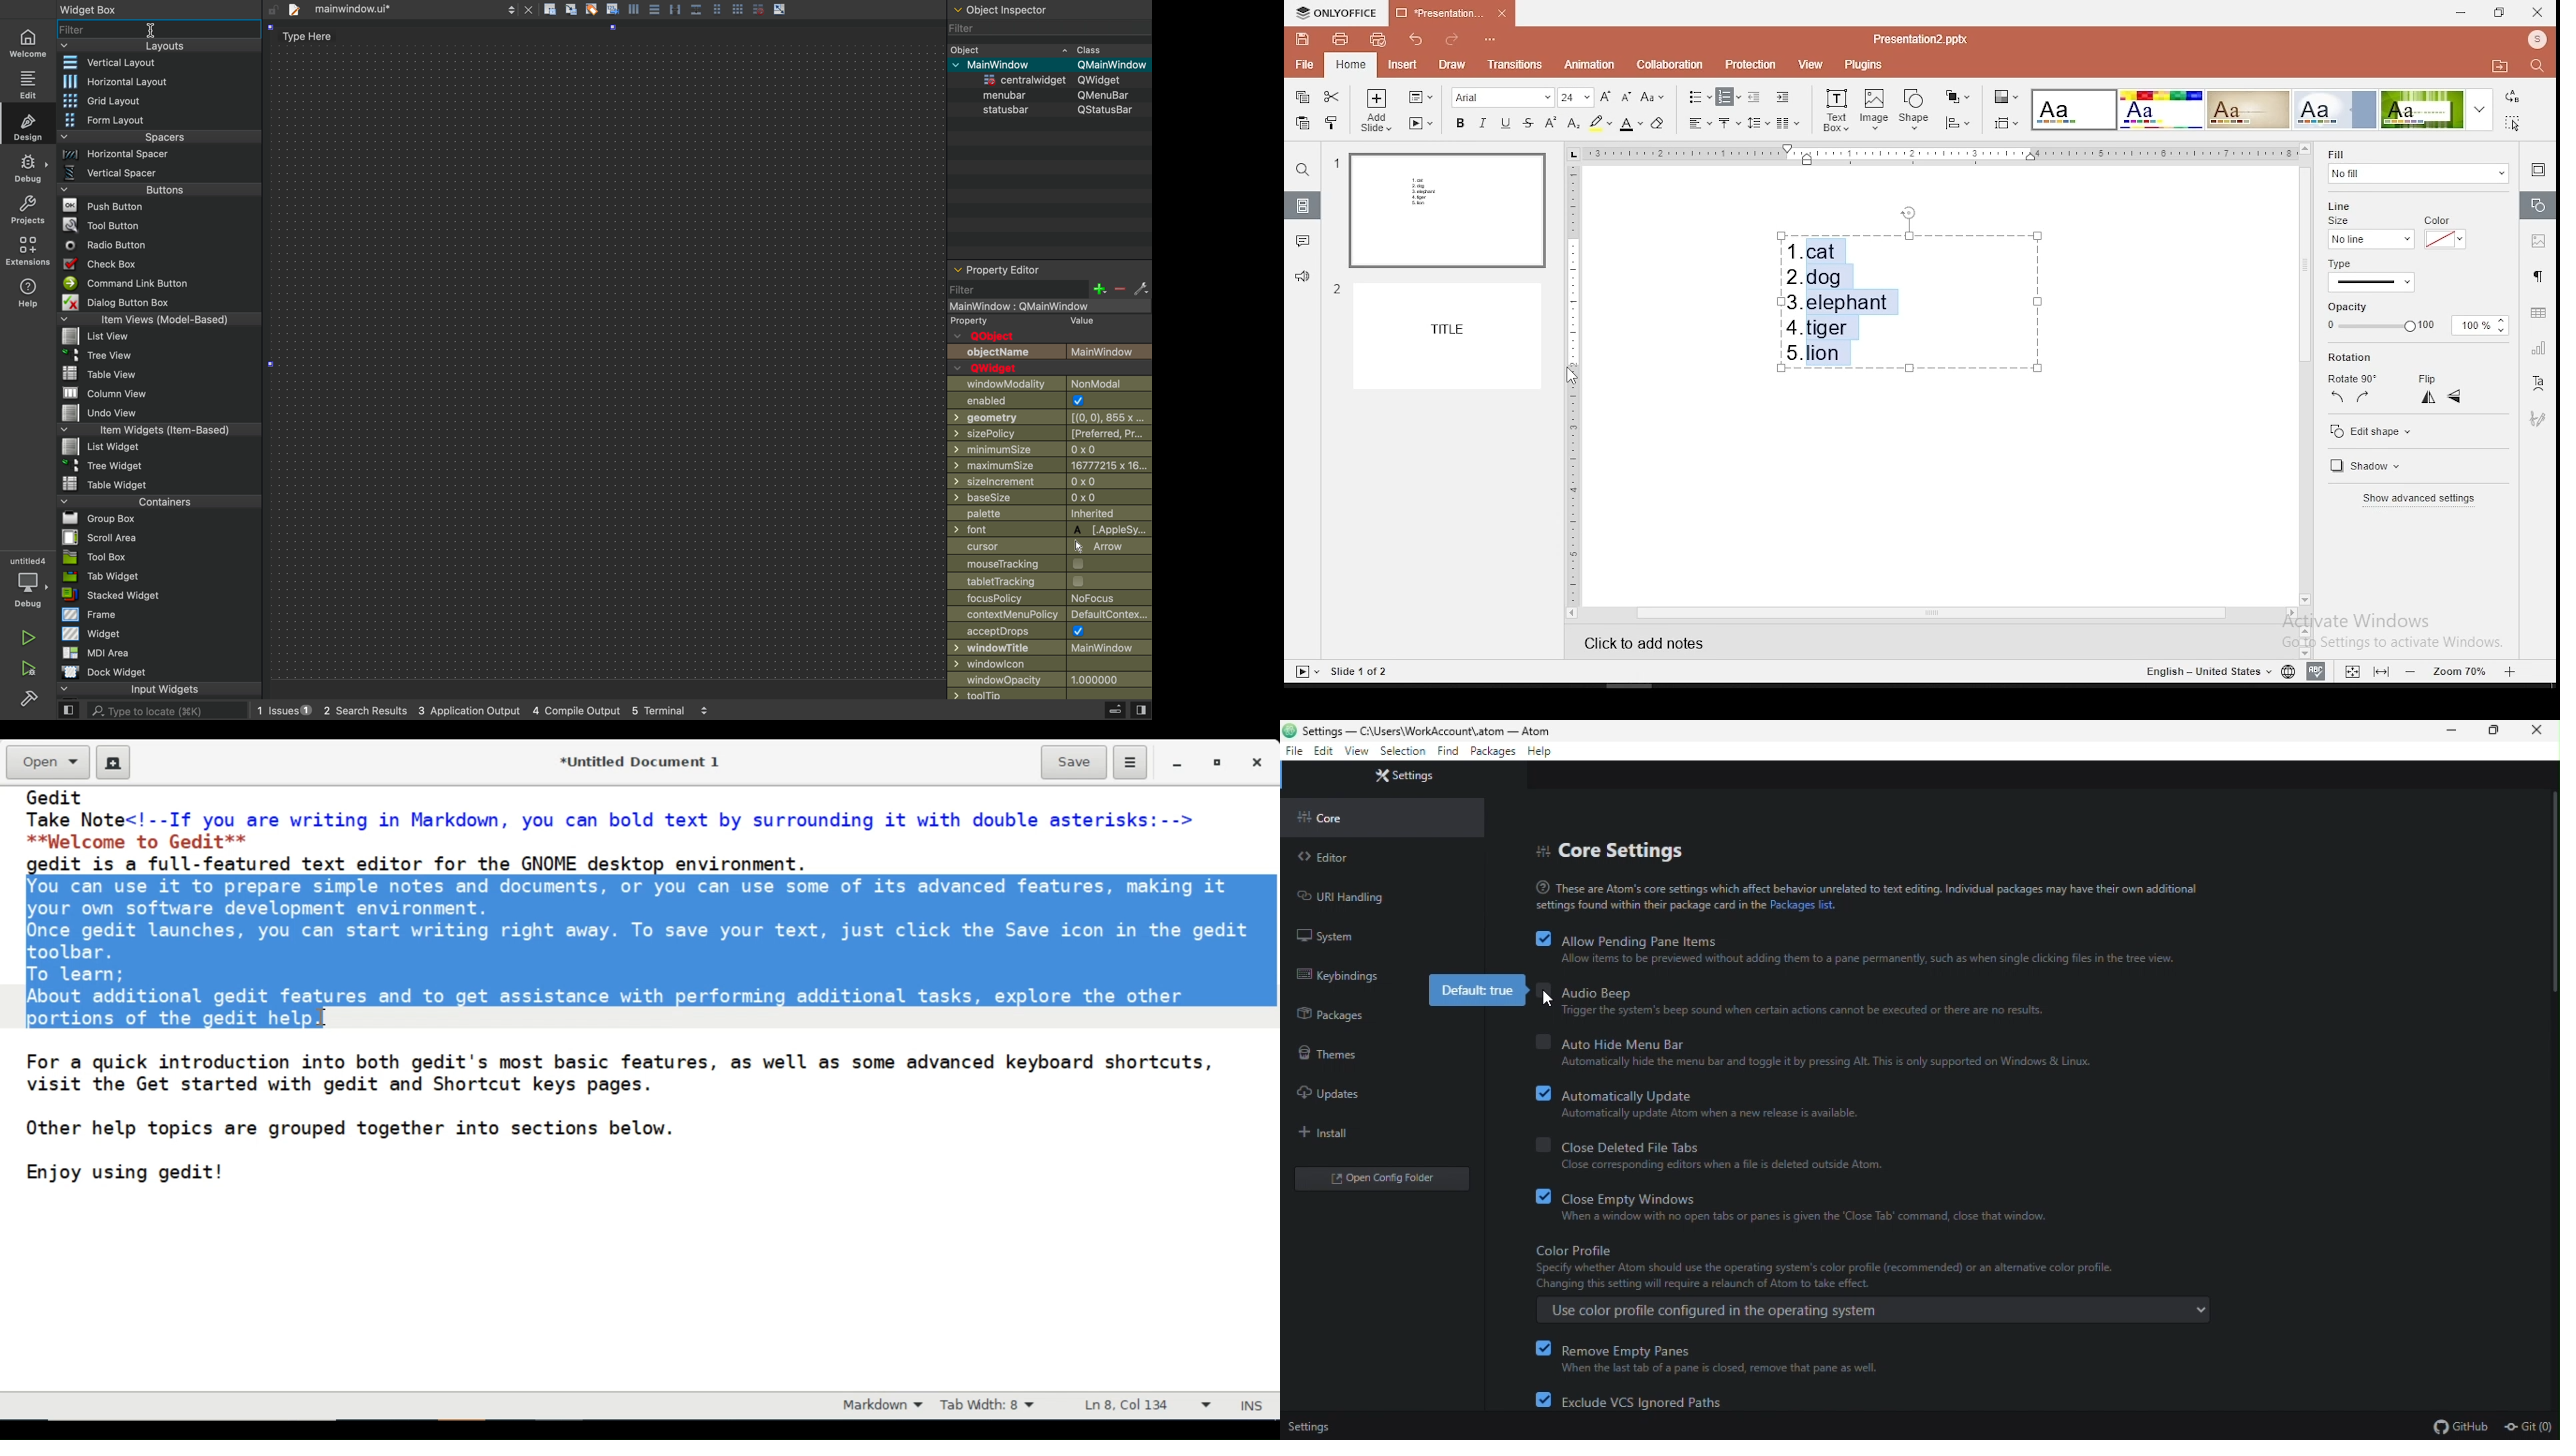 The height and width of the screenshot is (1456, 2576). What do you see at coordinates (1915, 110) in the screenshot?
I see `shape` at bounding box center [1915, 110].